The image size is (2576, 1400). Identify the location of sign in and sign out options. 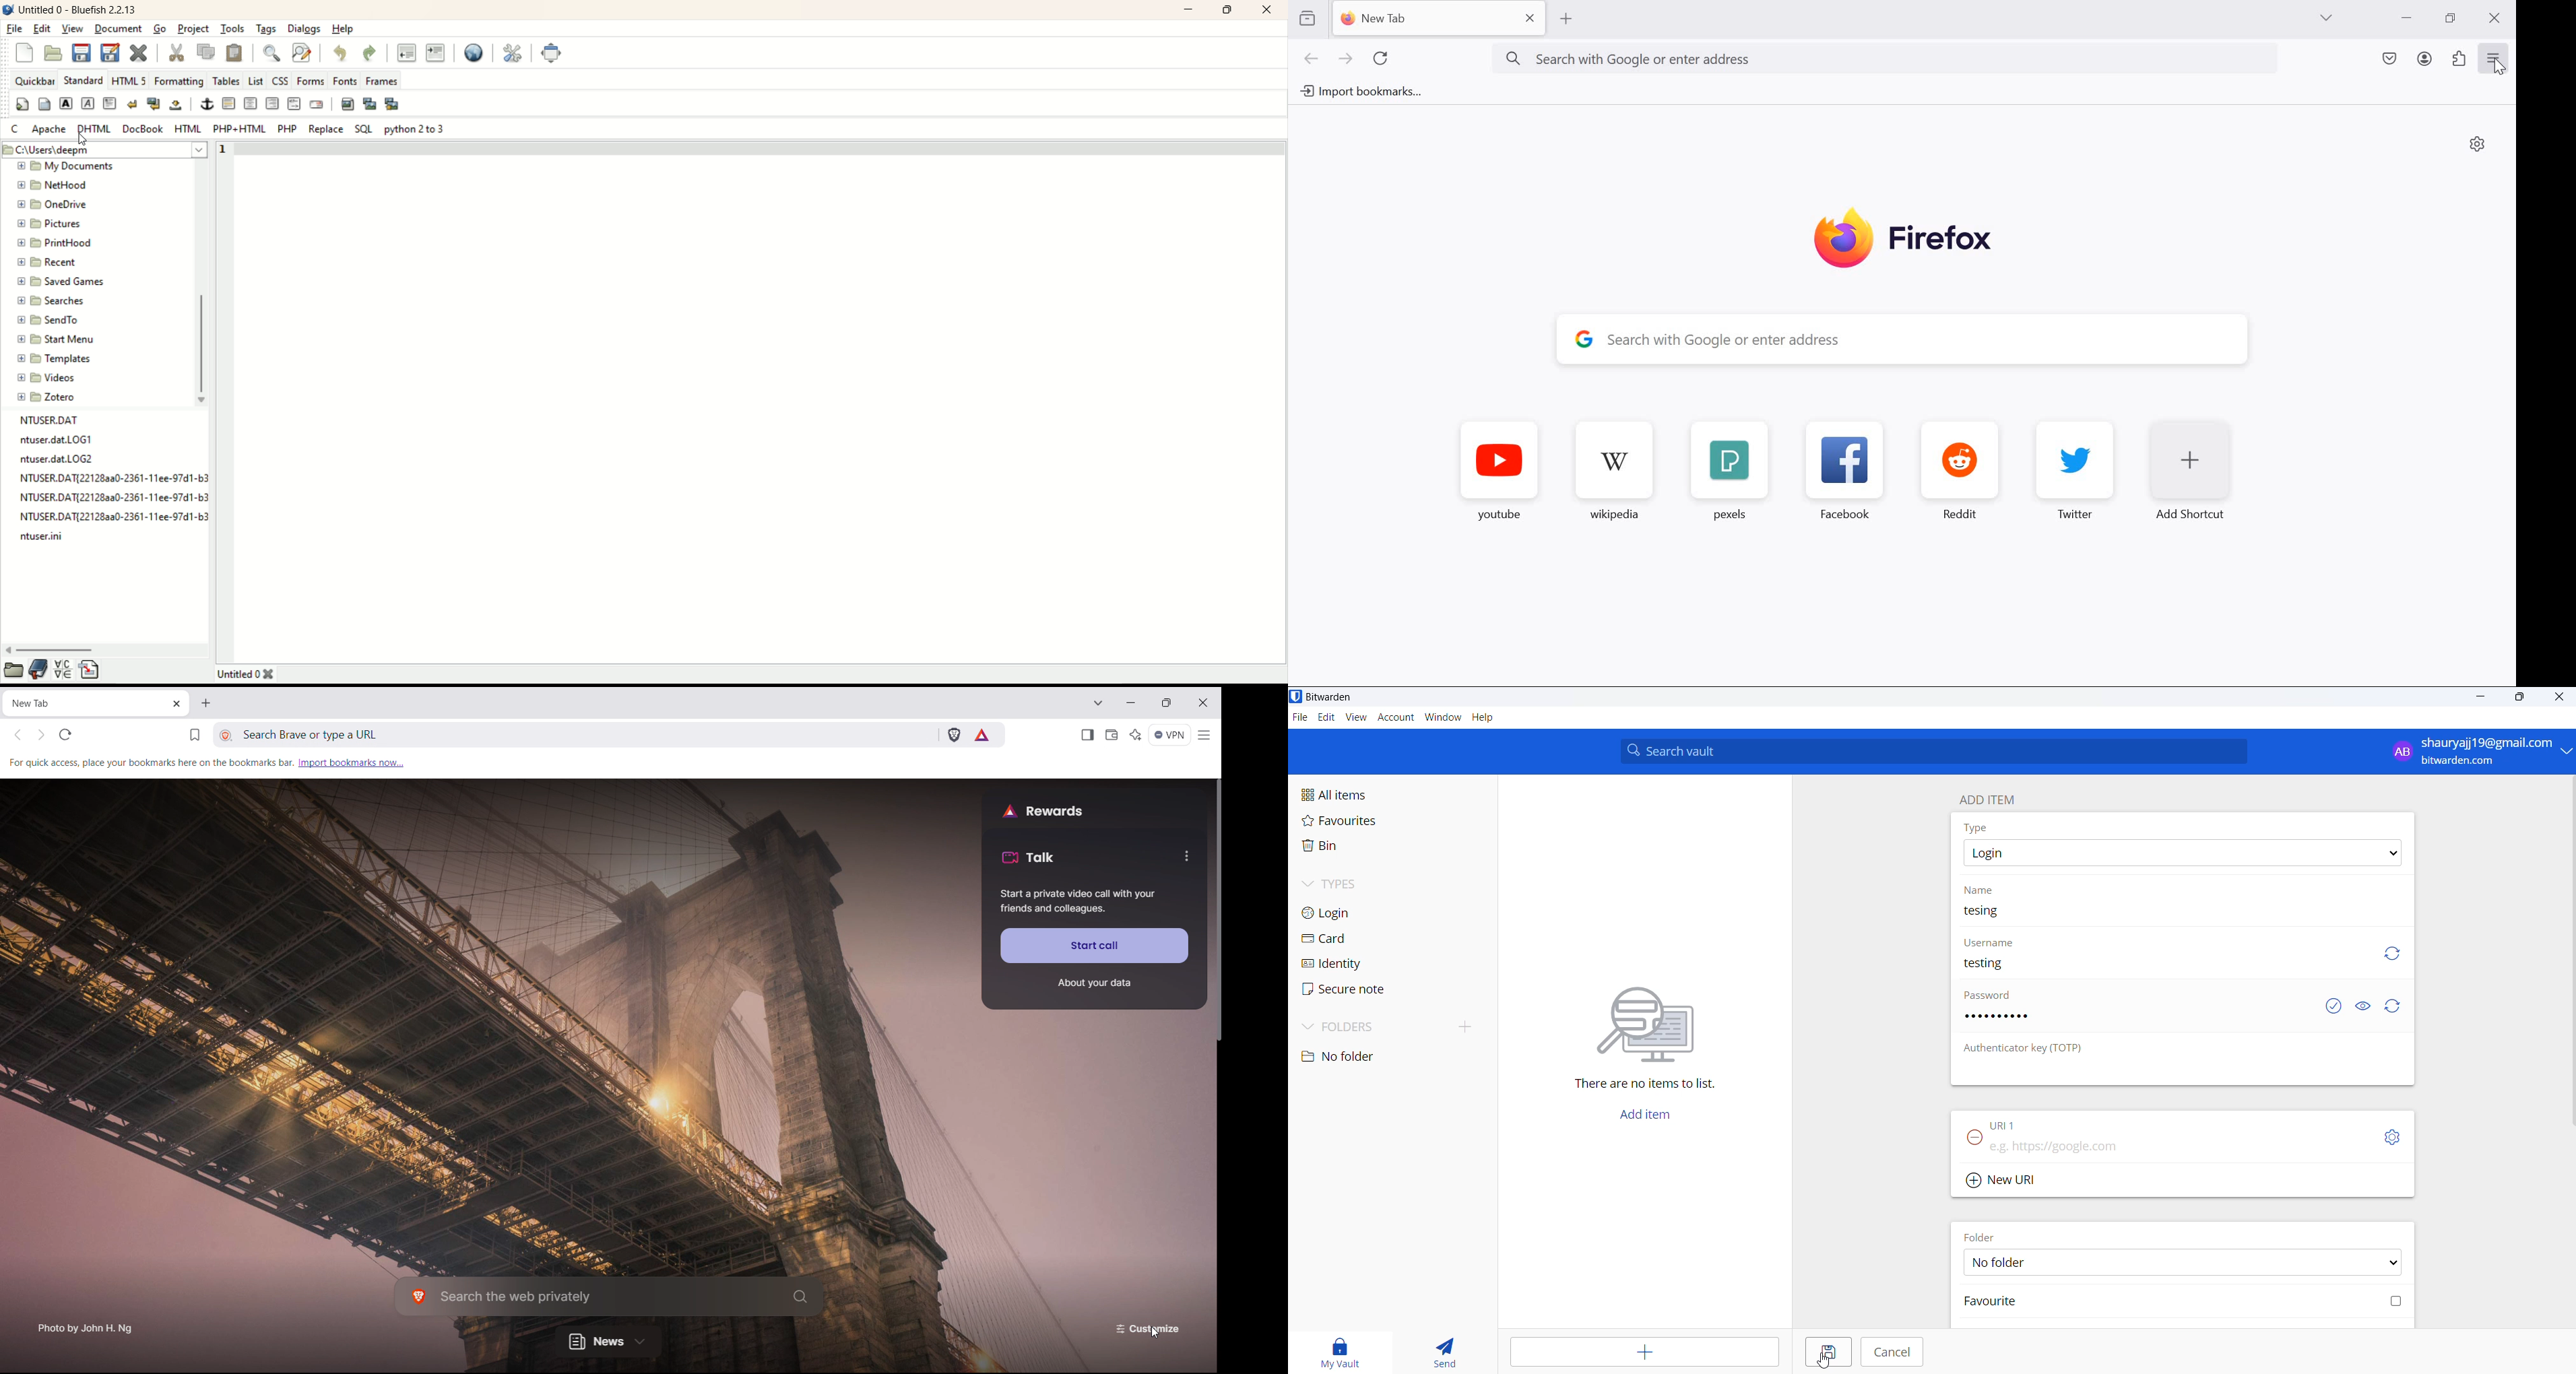
(2478, 752).